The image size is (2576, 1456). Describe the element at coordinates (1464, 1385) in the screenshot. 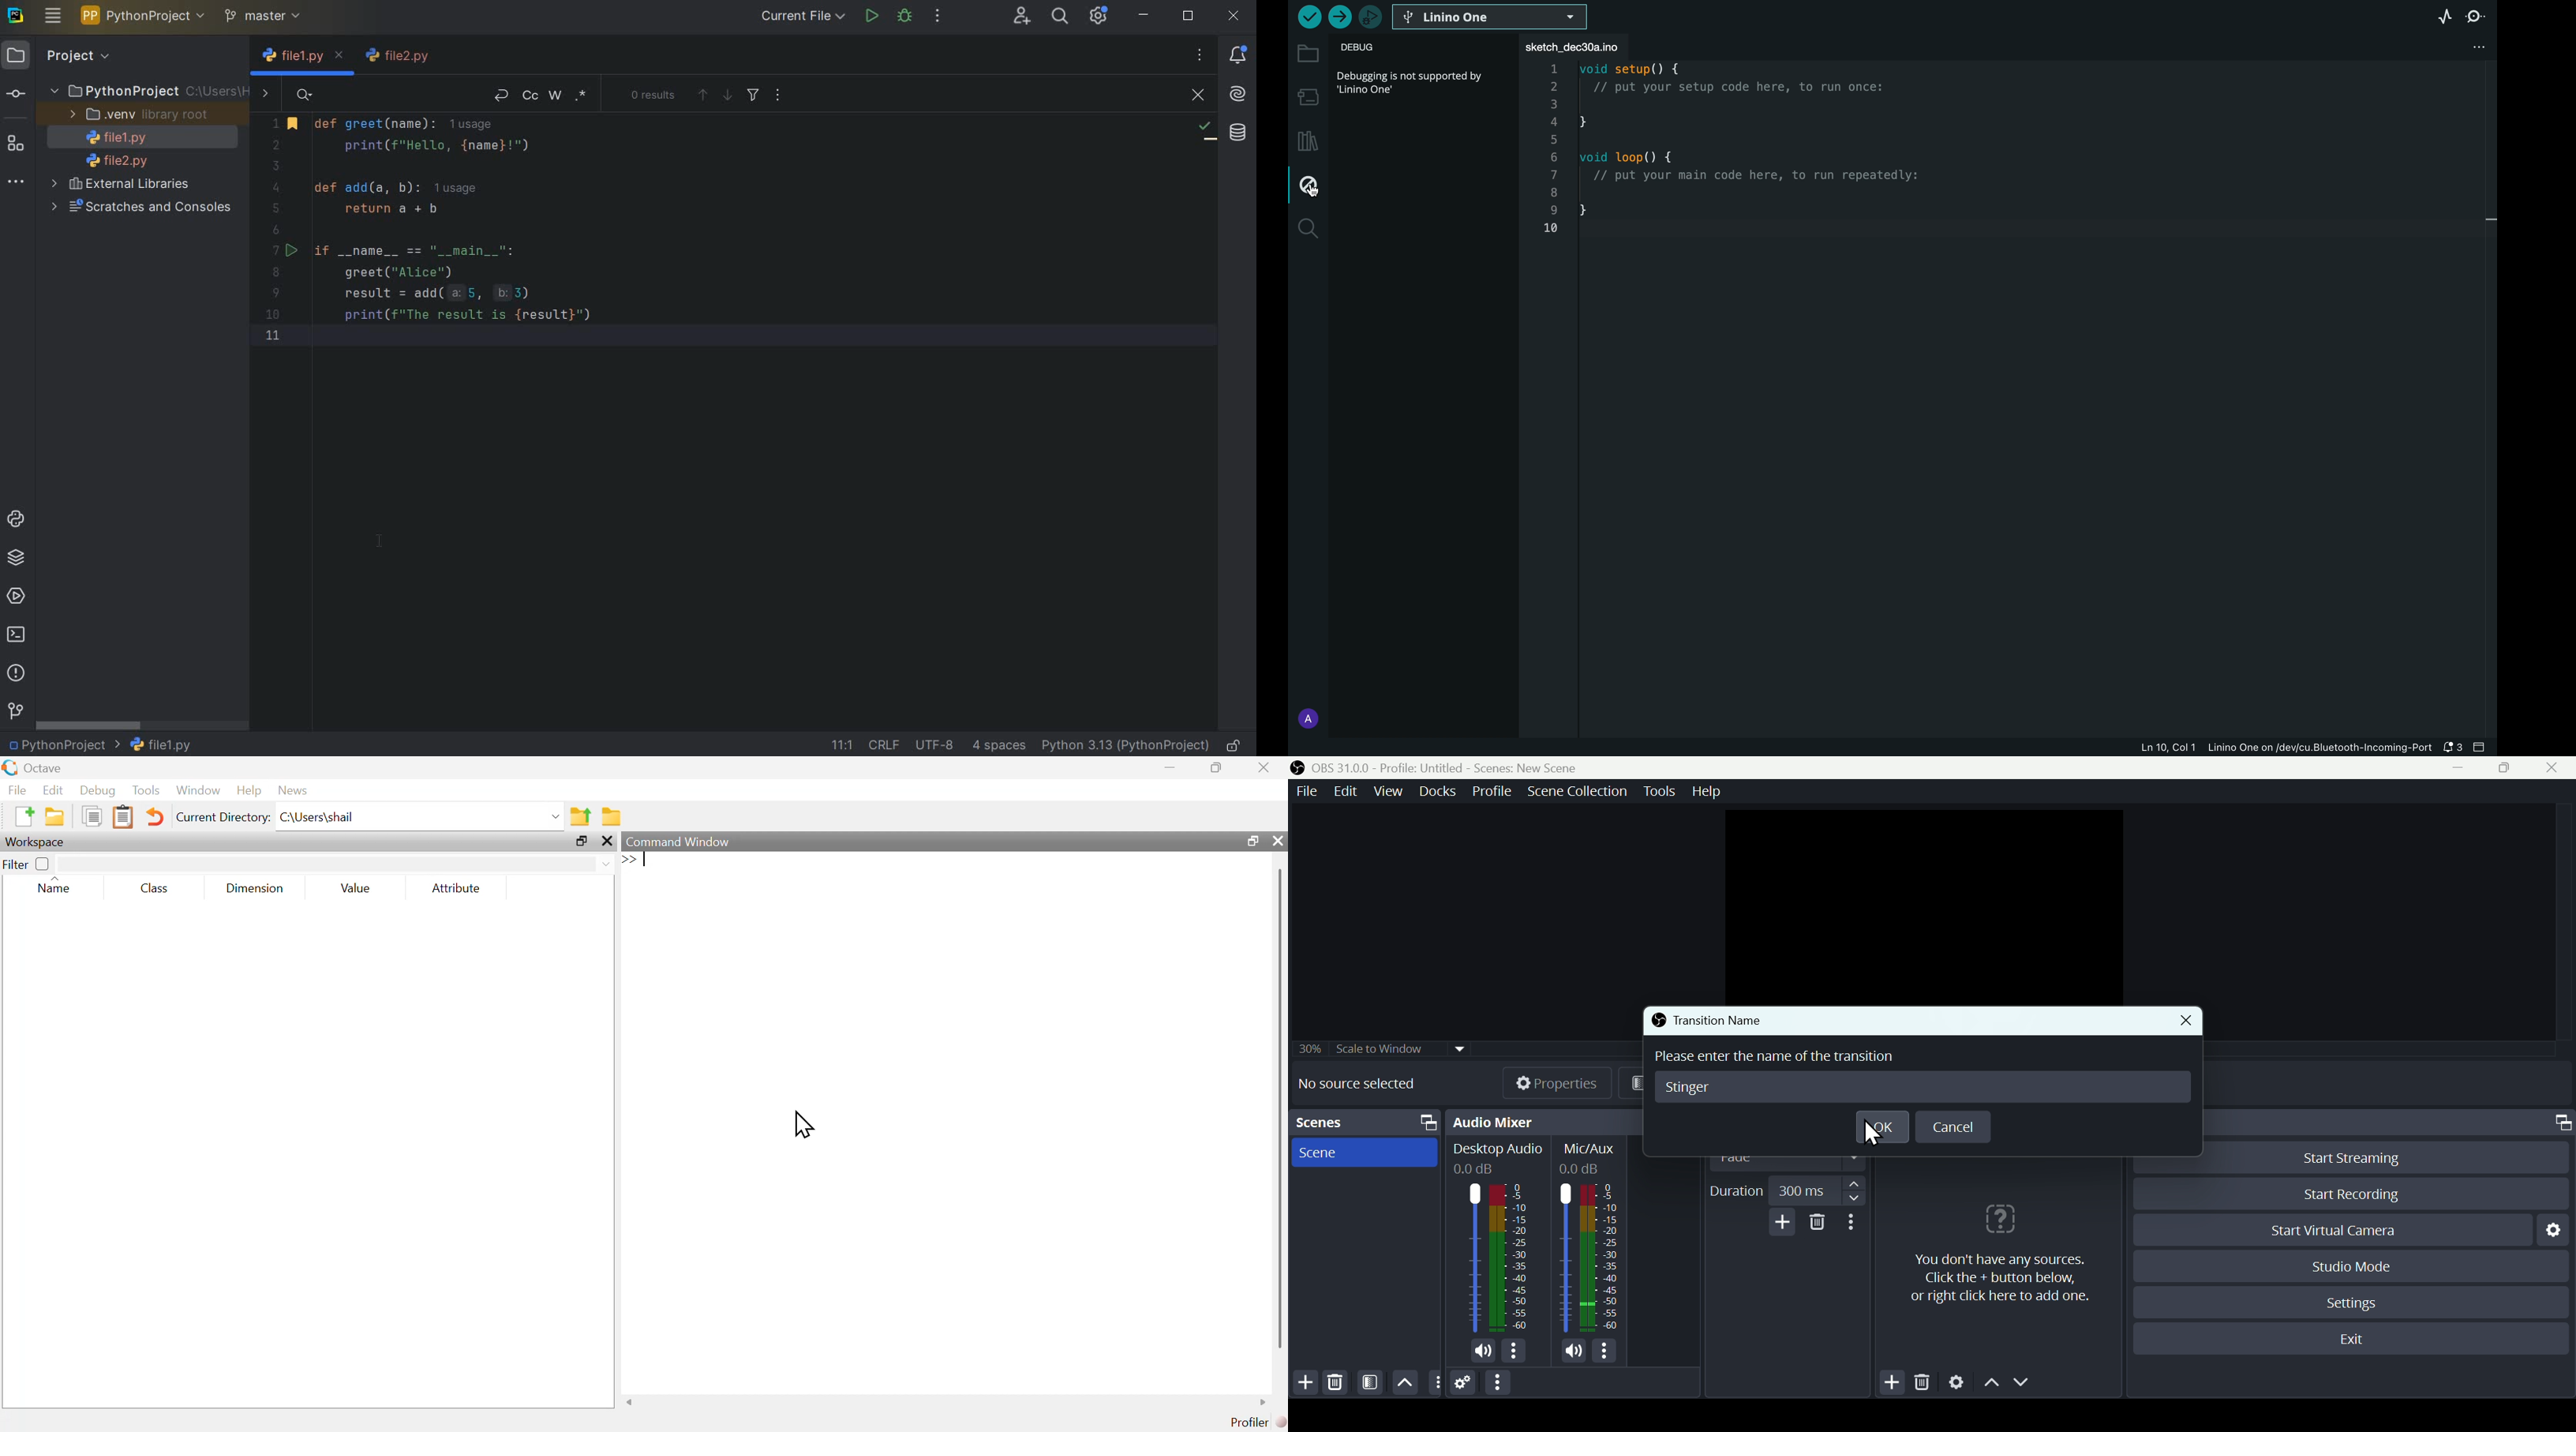

I see `Settings` at that location.